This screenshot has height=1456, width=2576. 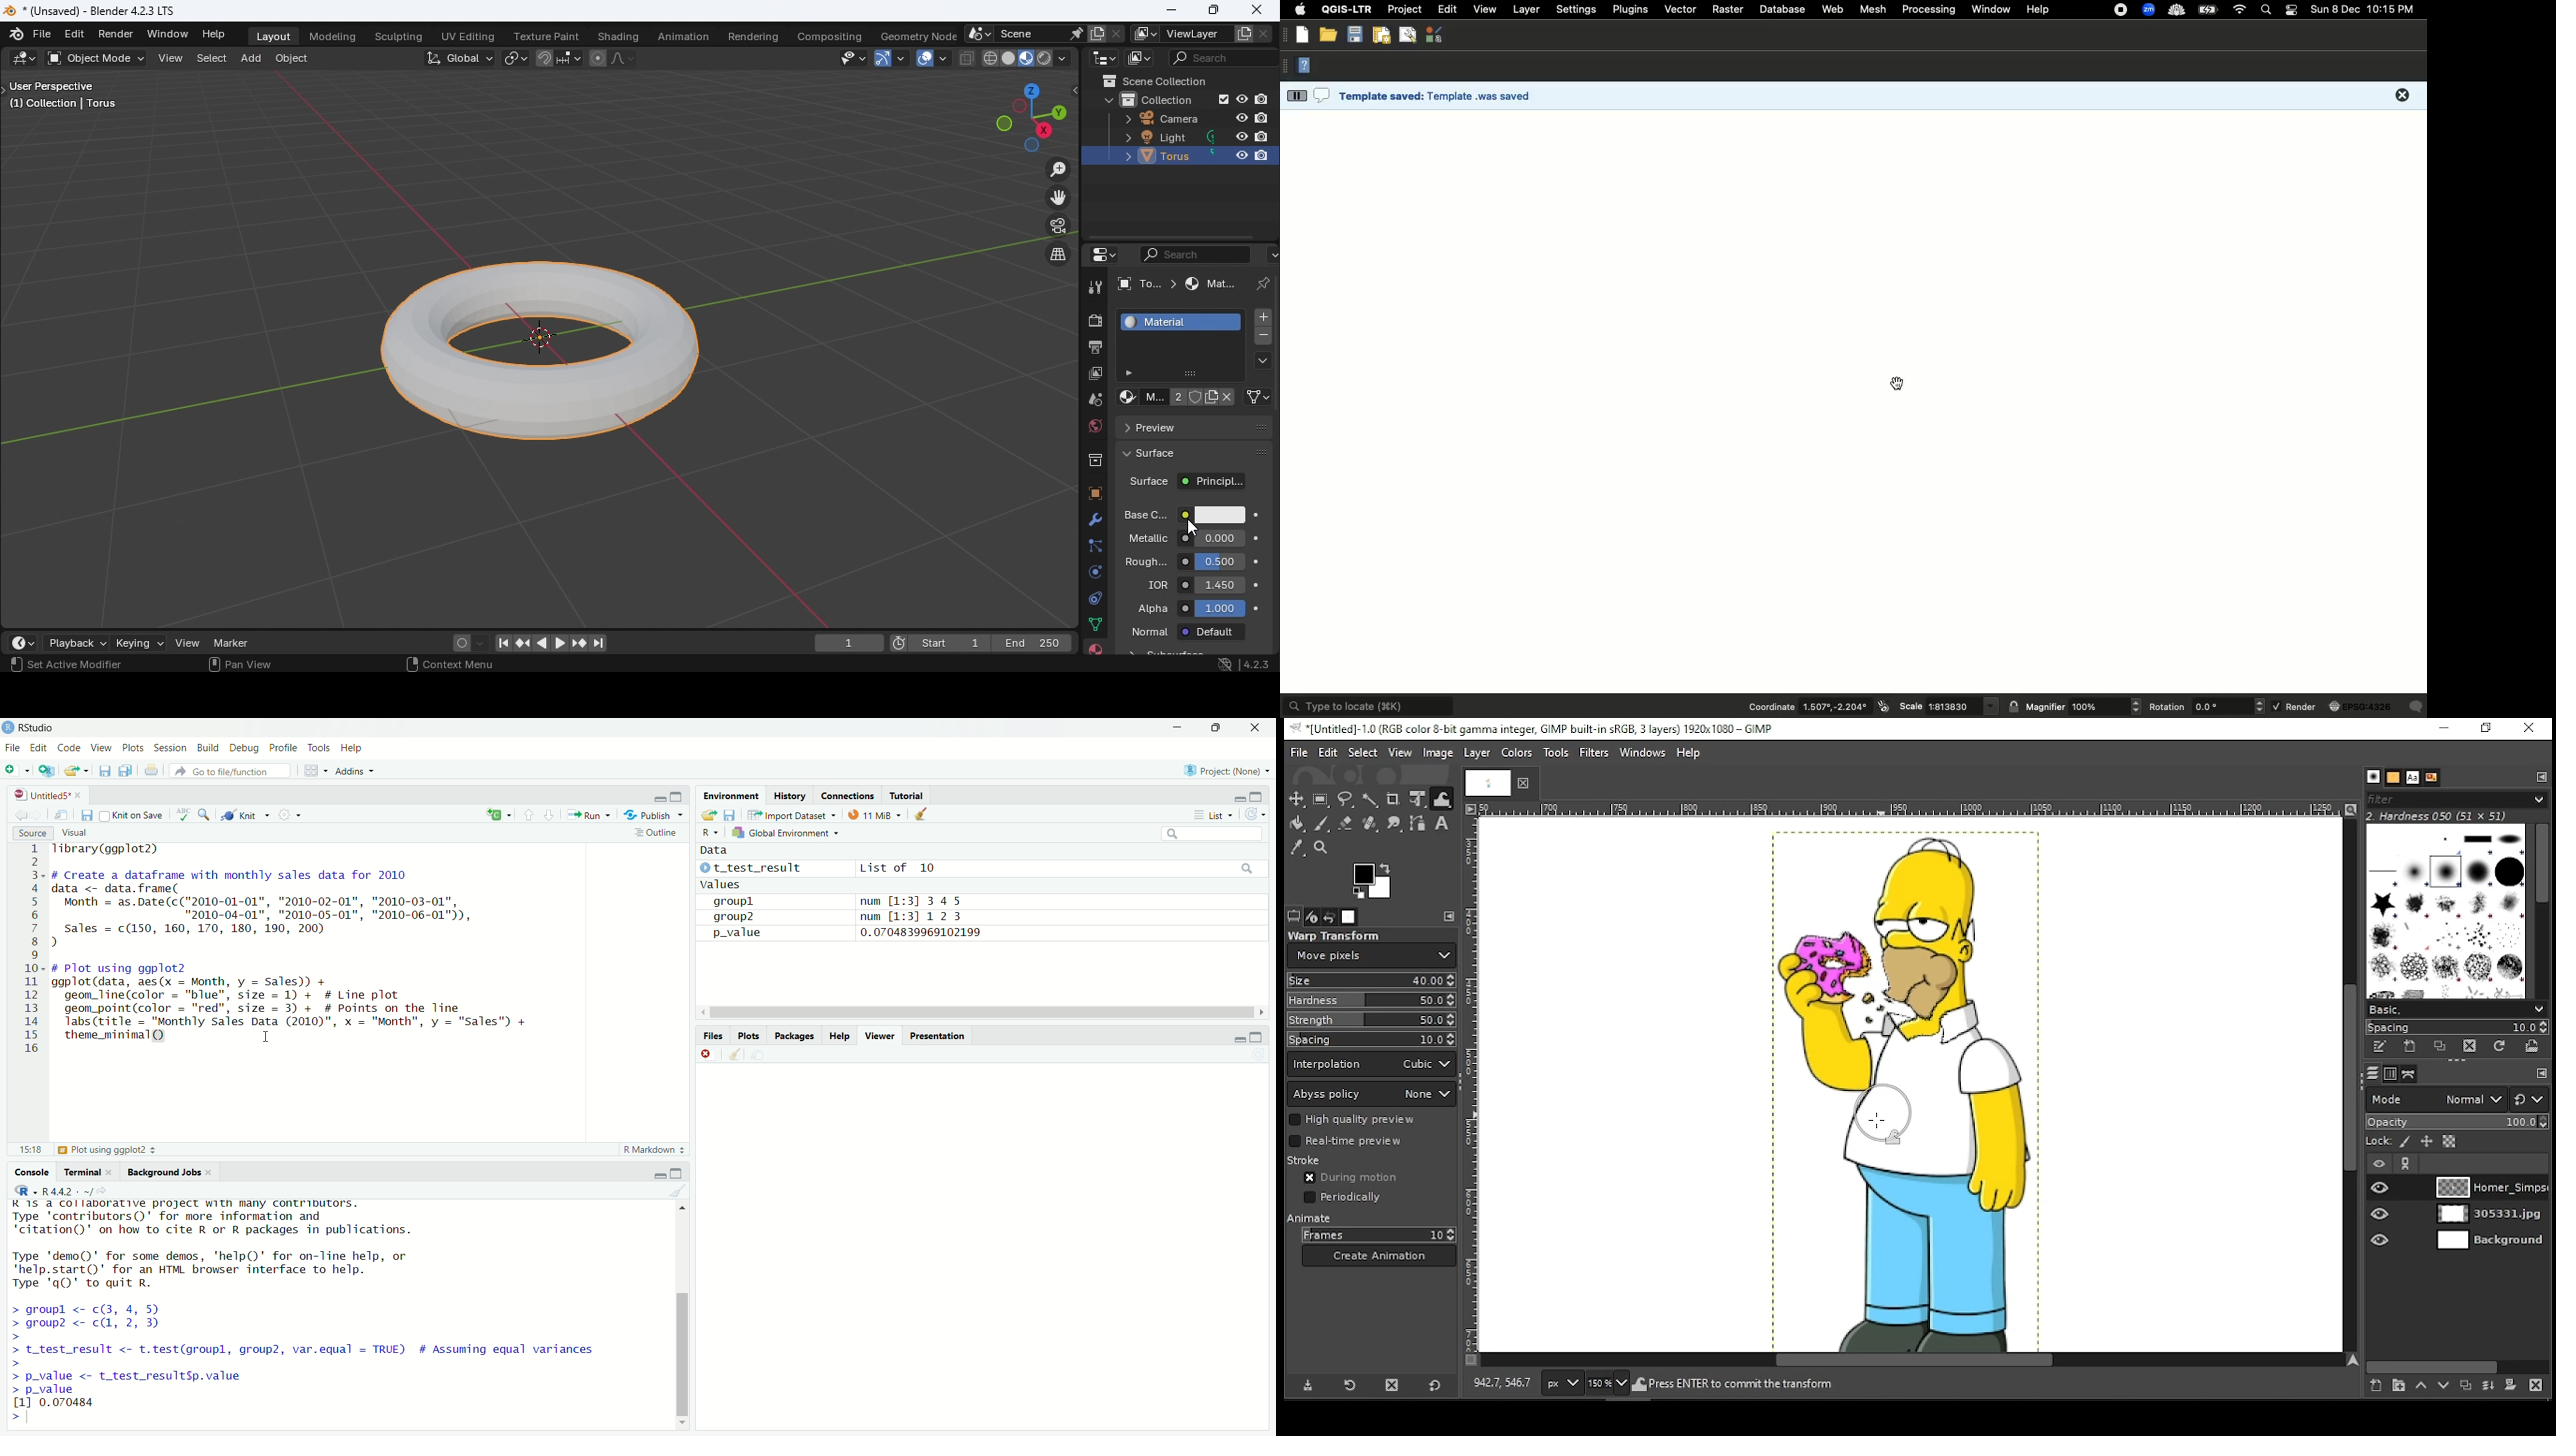 I want to click on Hide in viewpoint, so click(x=1238, y=156).